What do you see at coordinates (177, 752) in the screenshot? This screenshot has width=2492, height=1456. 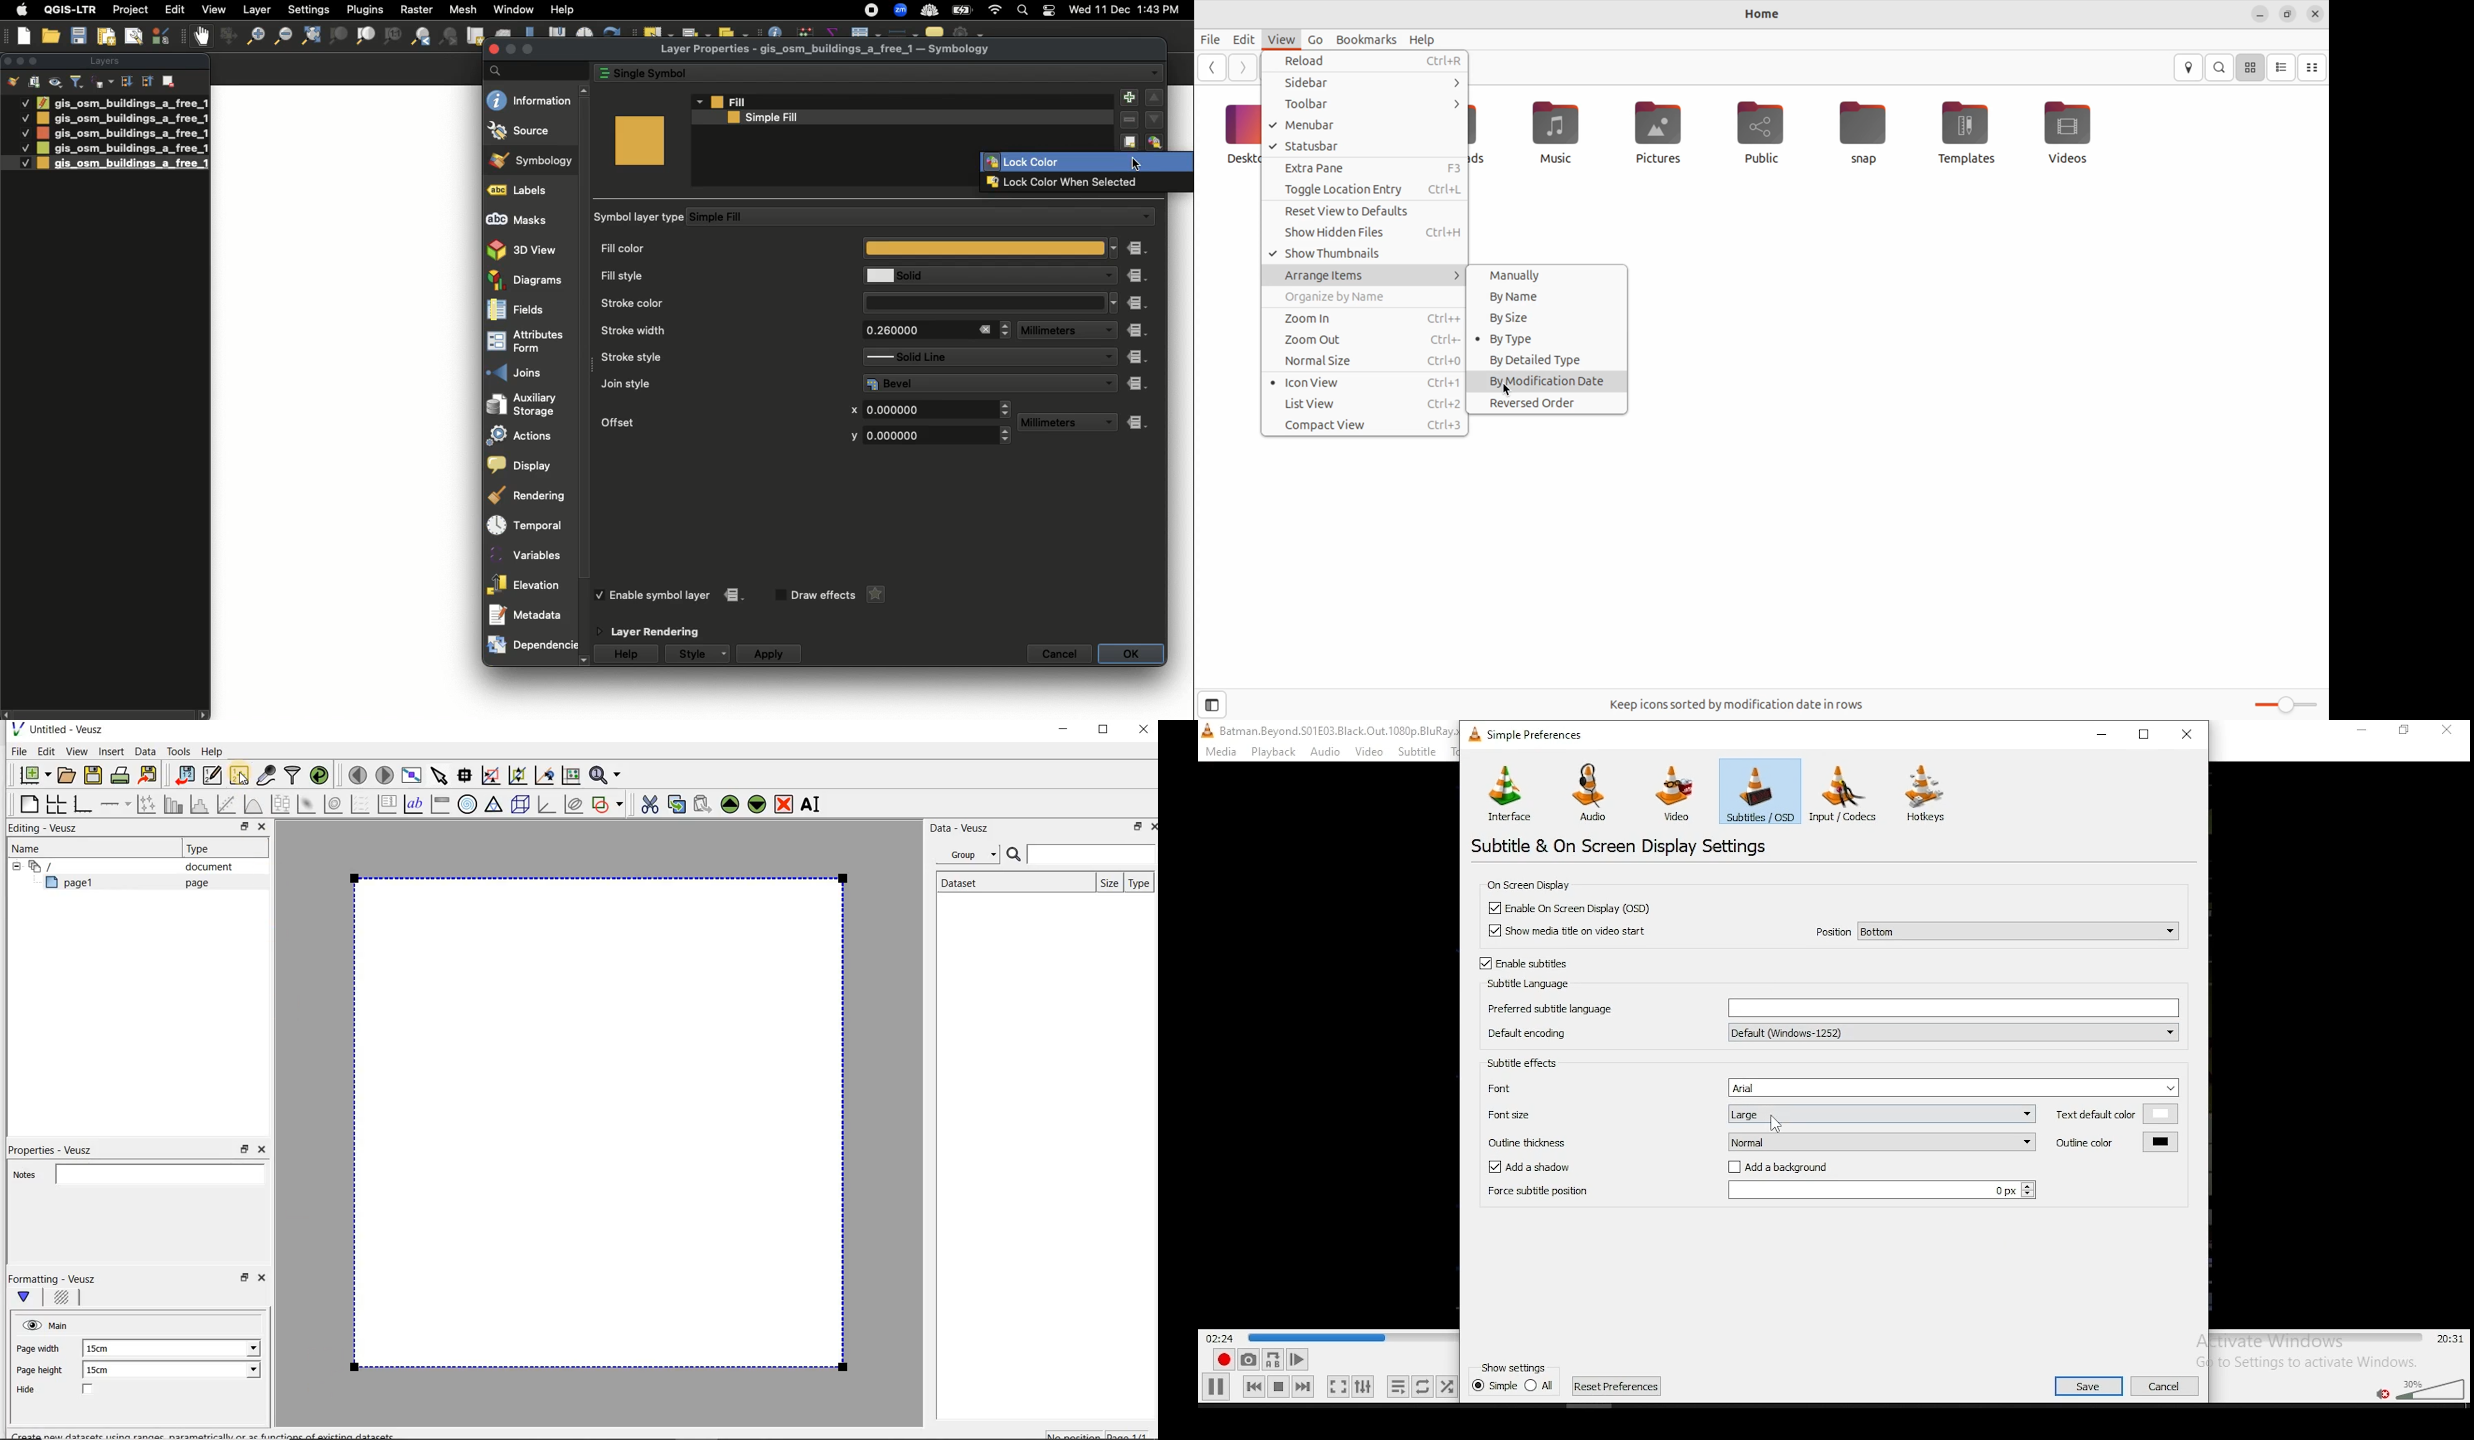 I see `Tools` at bounding box center [177, 752].